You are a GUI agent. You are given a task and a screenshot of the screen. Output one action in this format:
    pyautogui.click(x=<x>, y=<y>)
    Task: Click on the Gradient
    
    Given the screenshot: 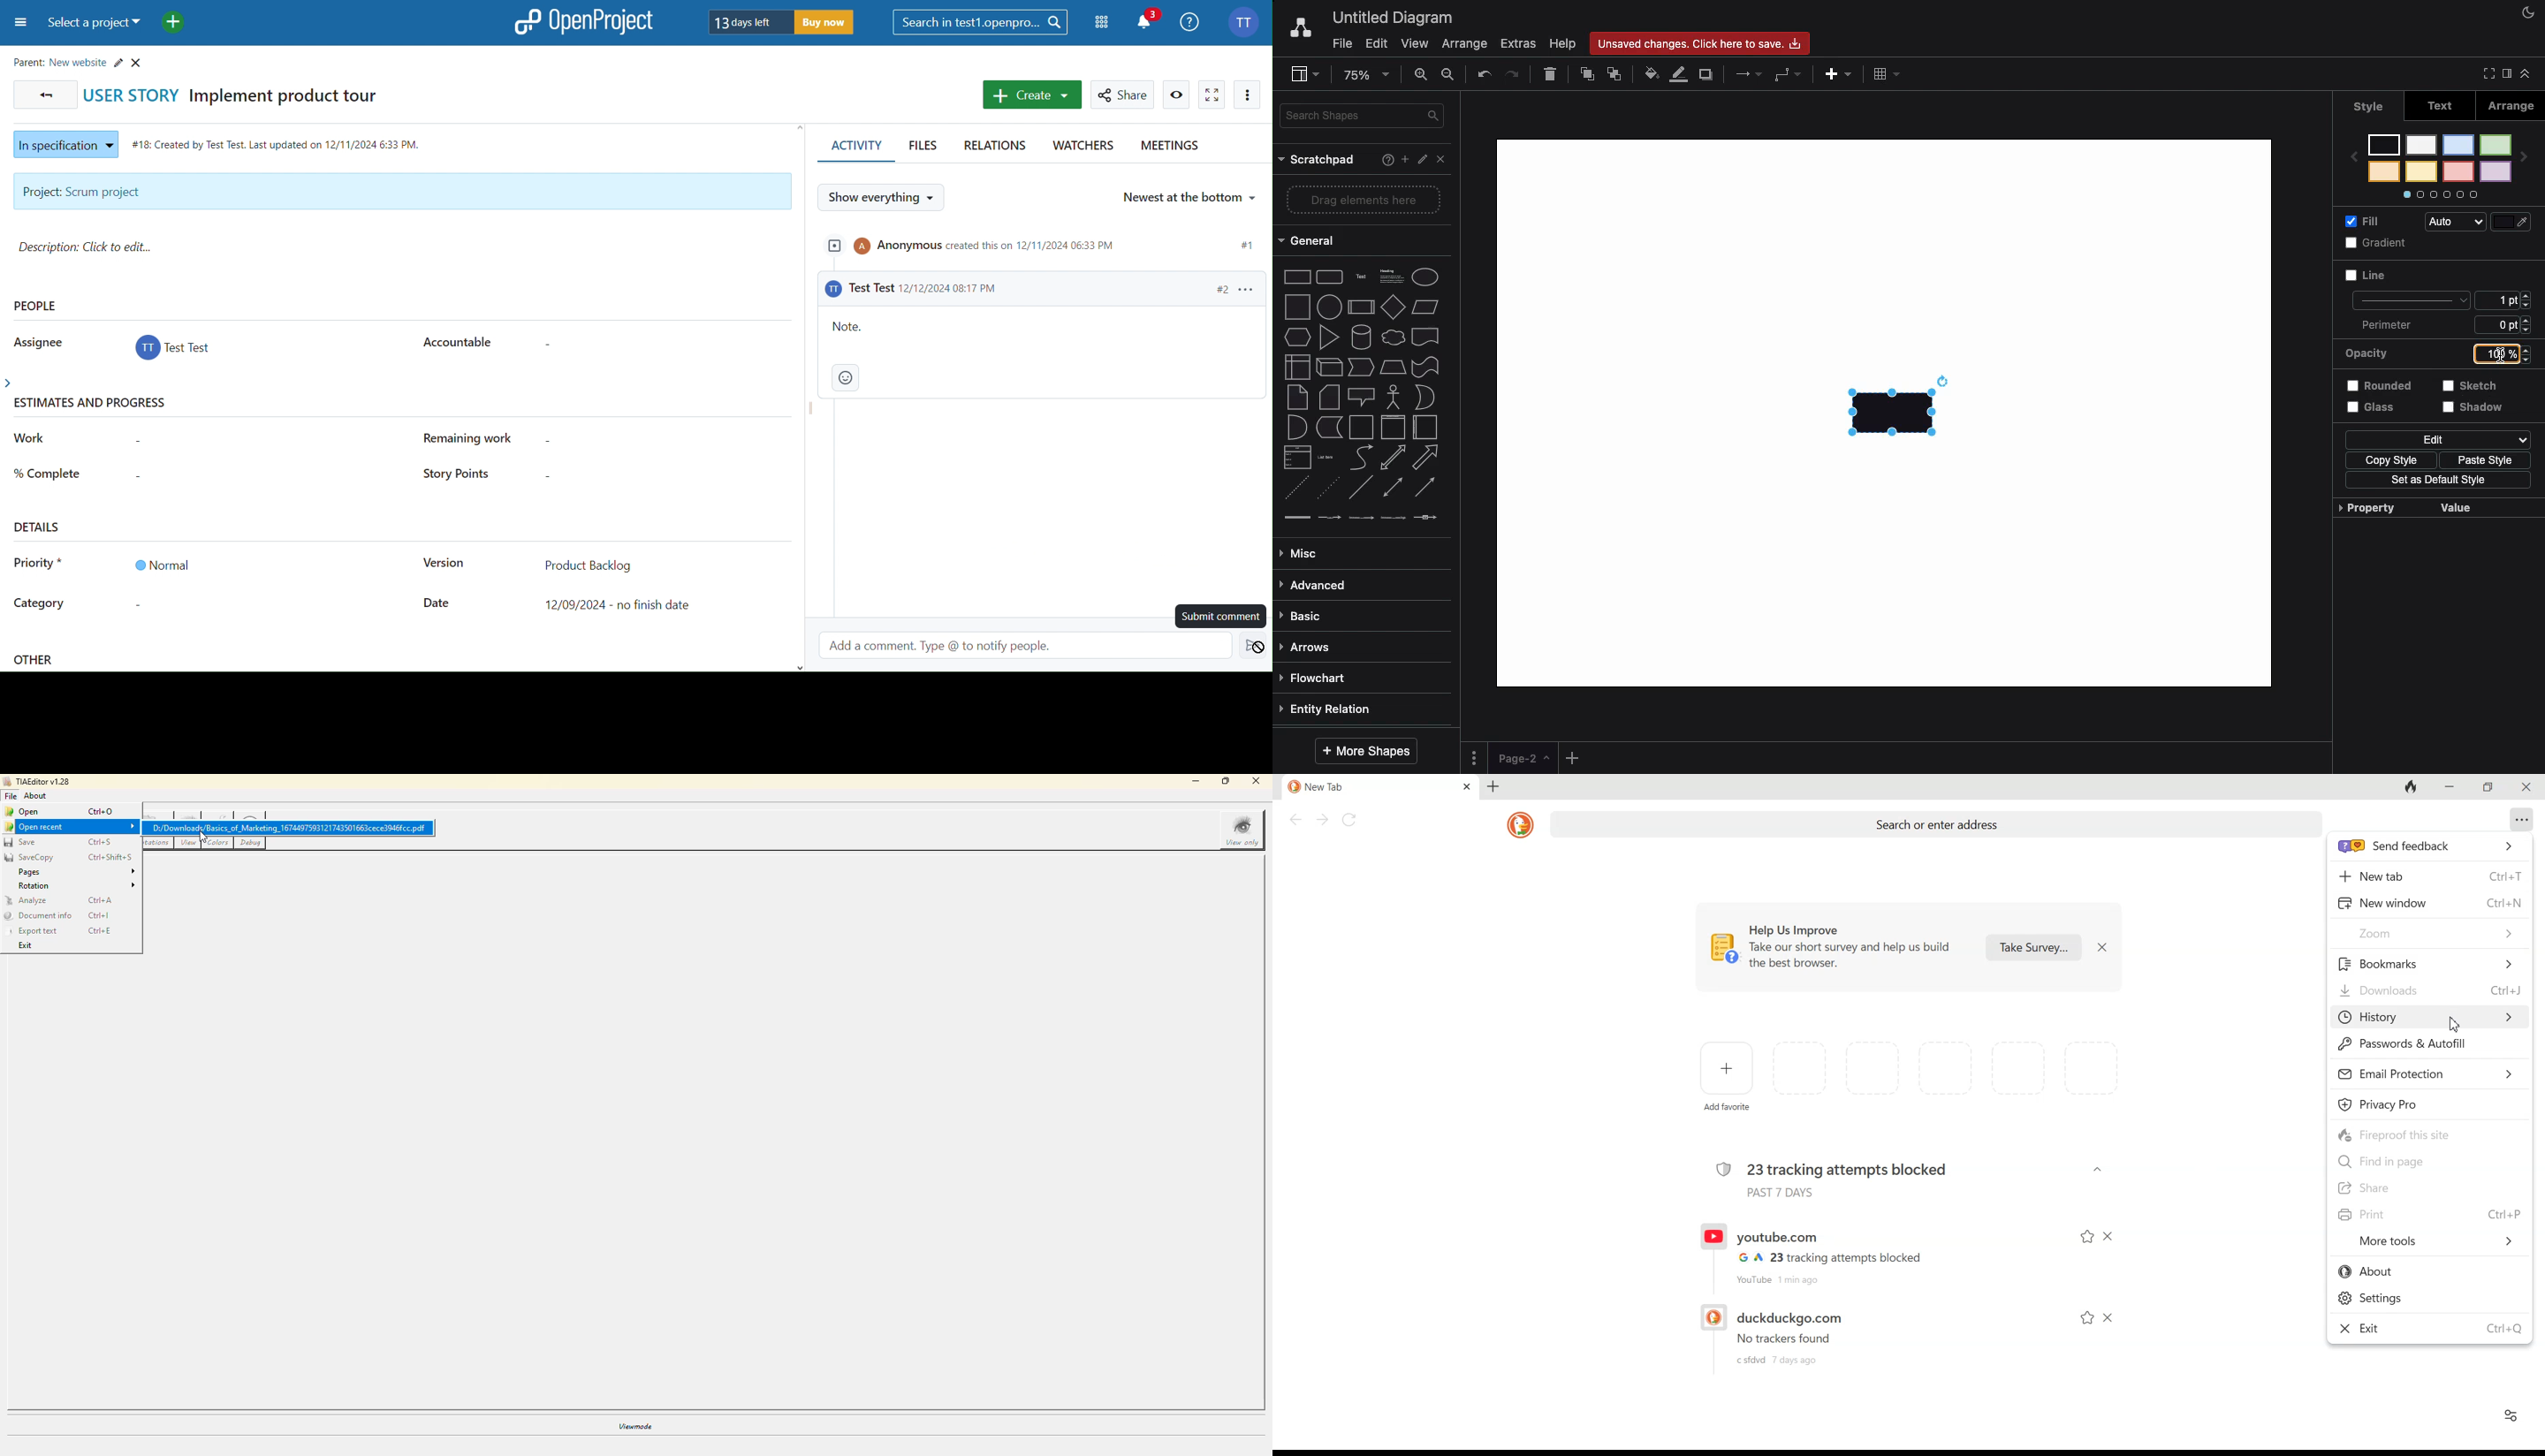 What is the action you would take?
    pyautogui.click(x=2373, y=245)
    